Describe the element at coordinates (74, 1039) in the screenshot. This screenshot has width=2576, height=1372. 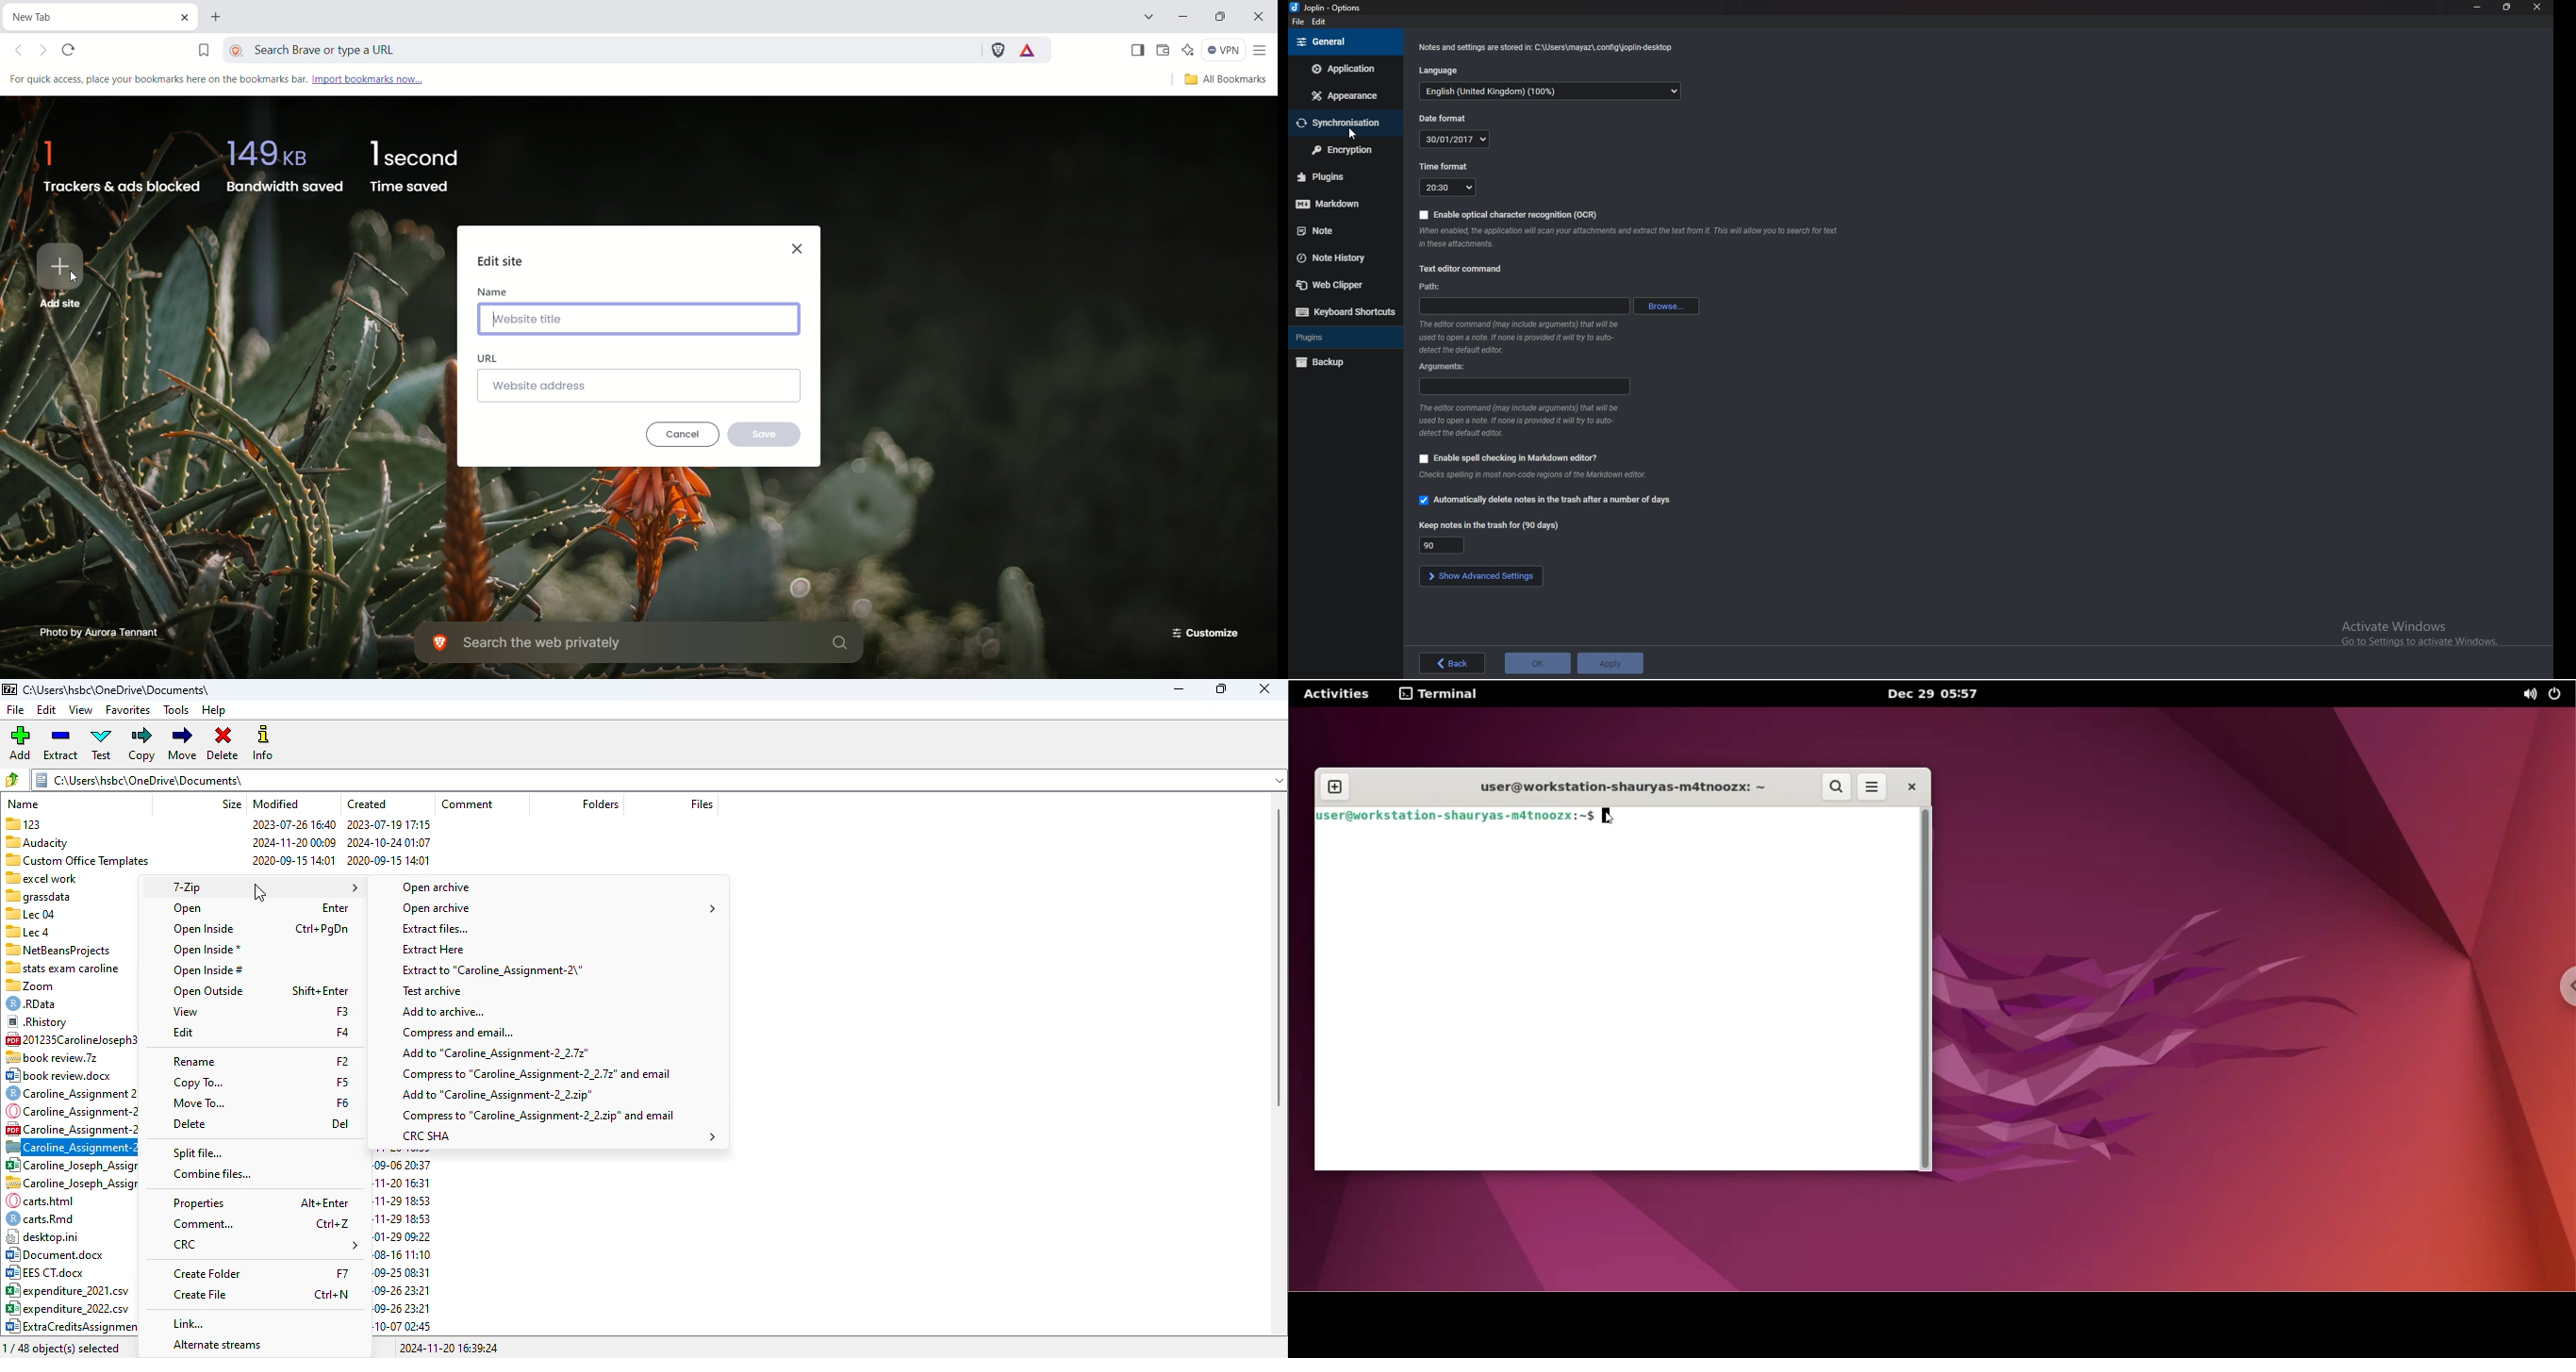
I see ` 201235CarolineJoseph3... 854886 2020-10-09 19:02 2020-10-09 19:05` at that location.